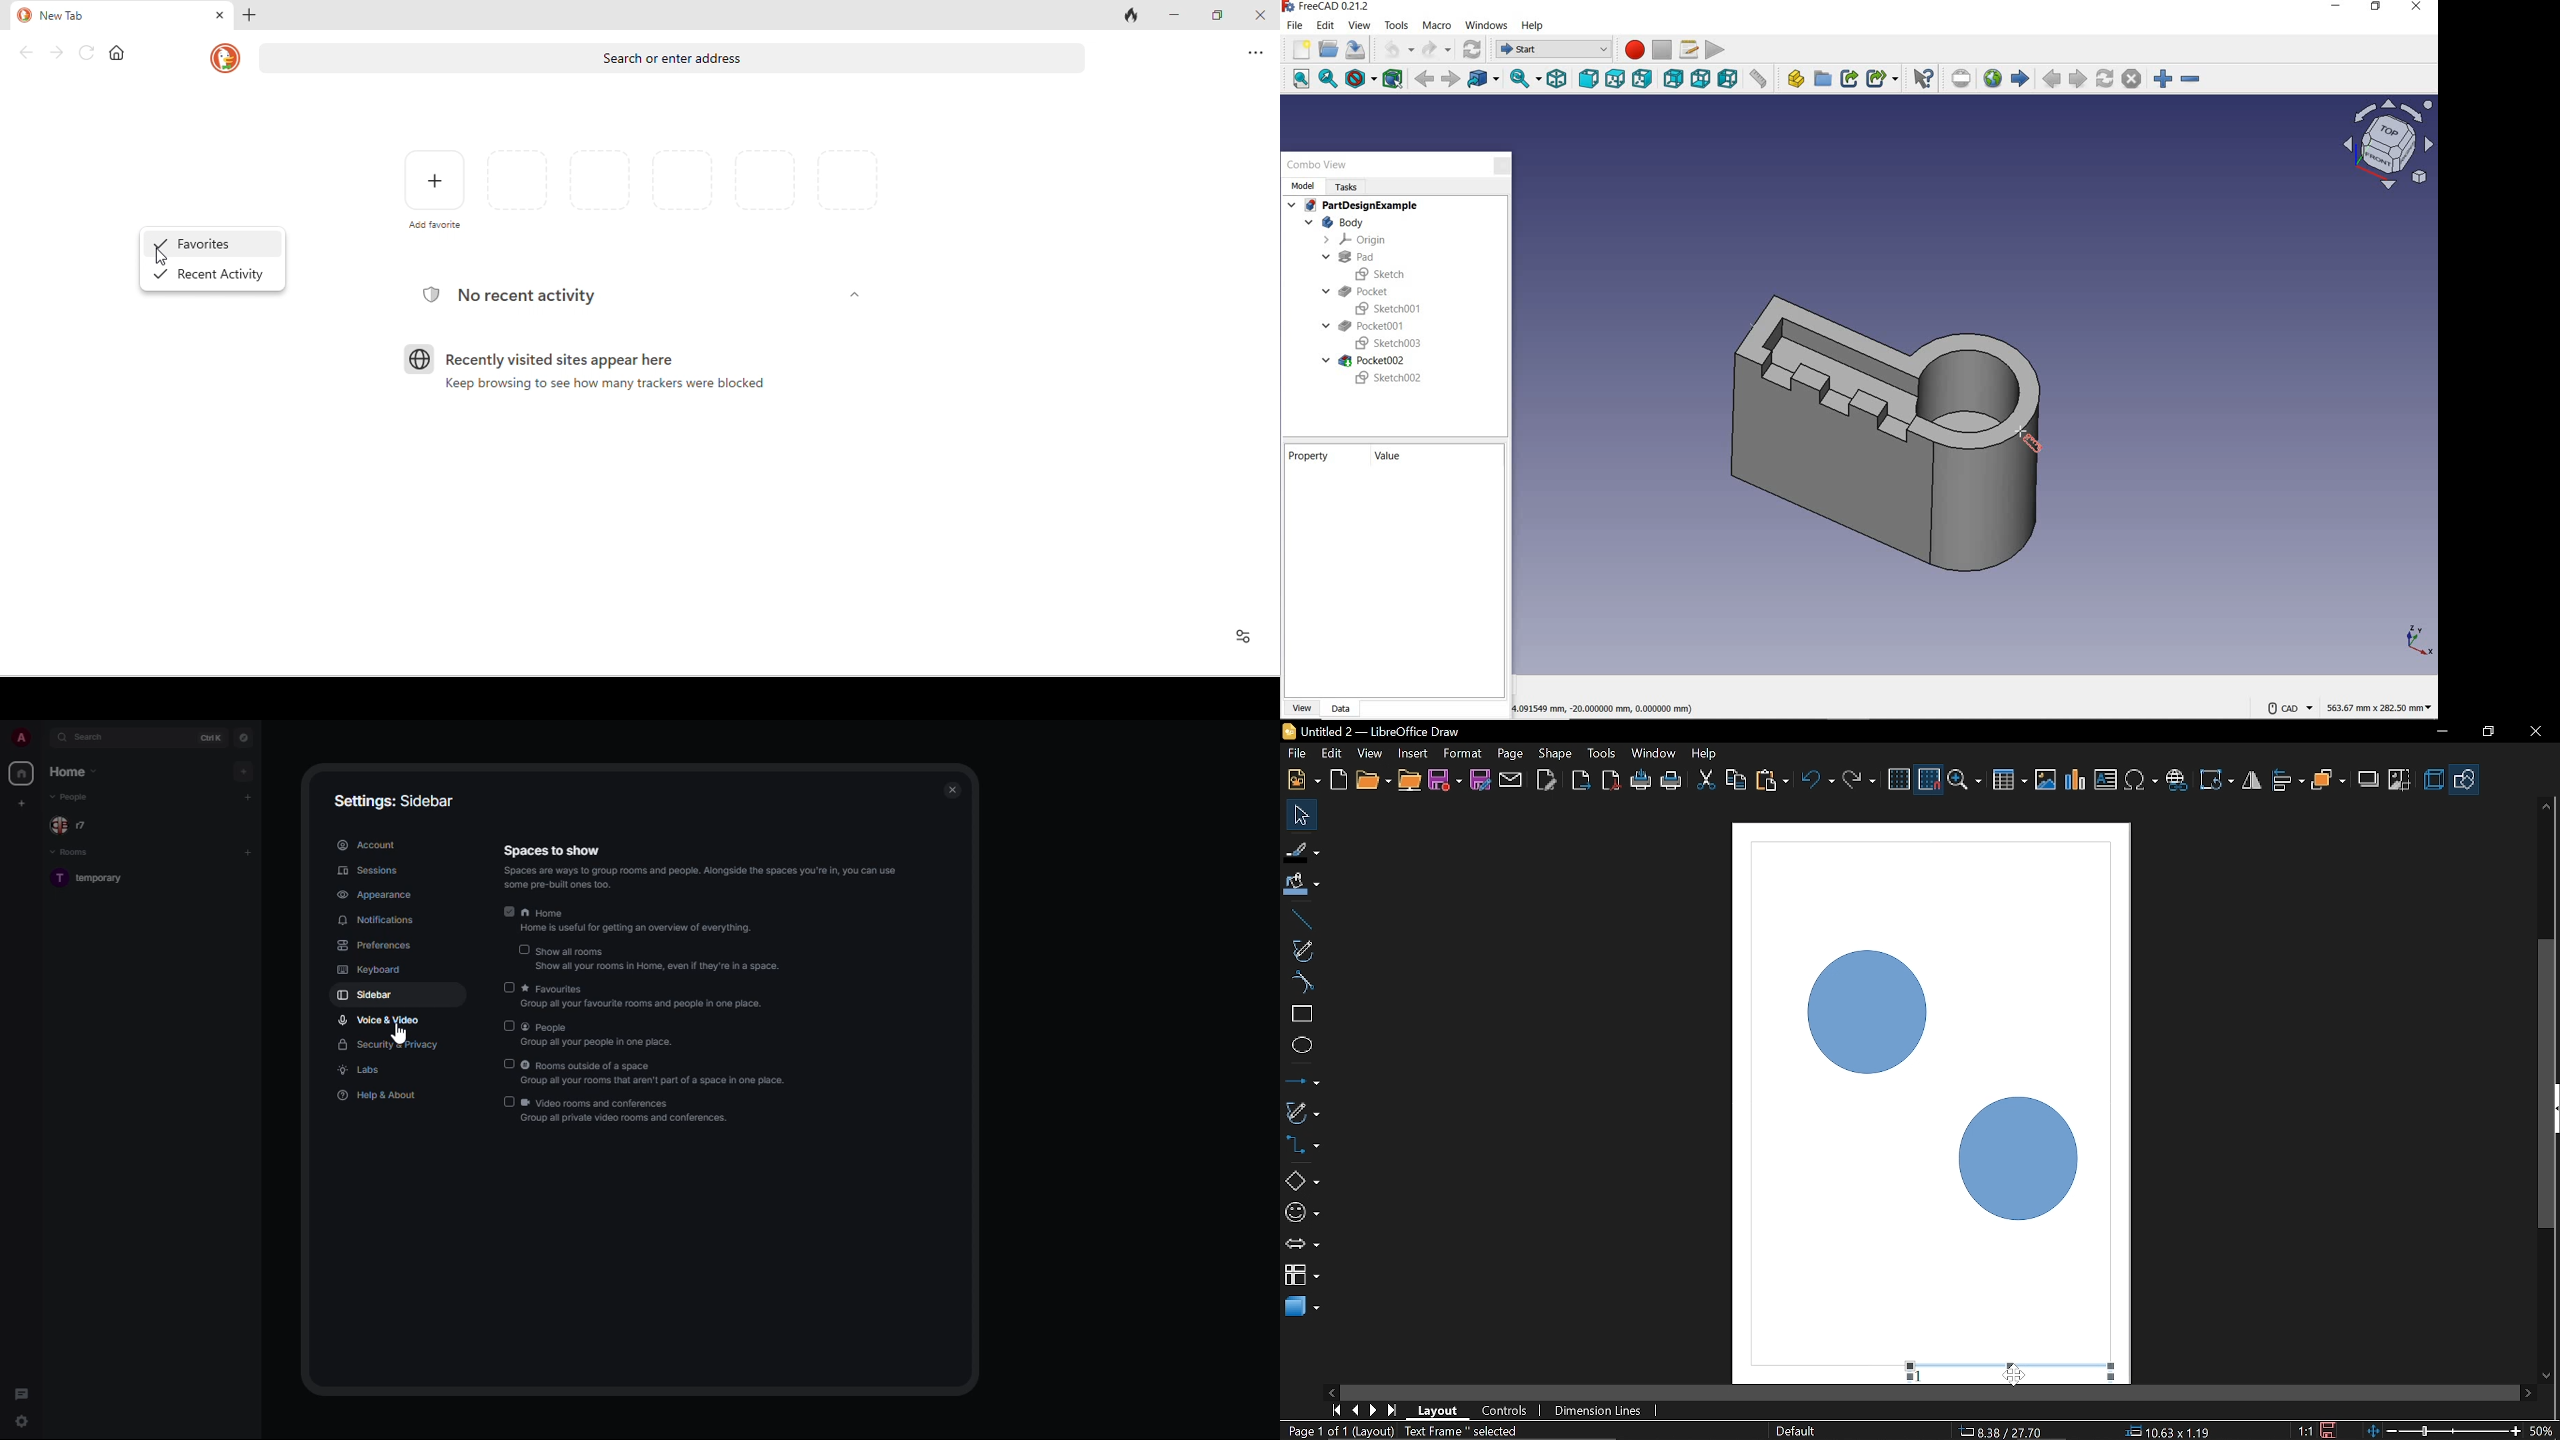 Image resolution: width=2576 pixels, height=1456 pixels. What do you see at coordinates (1303, 815) in the screenshot?
I see `Select` at bounding box center [1303, 815].